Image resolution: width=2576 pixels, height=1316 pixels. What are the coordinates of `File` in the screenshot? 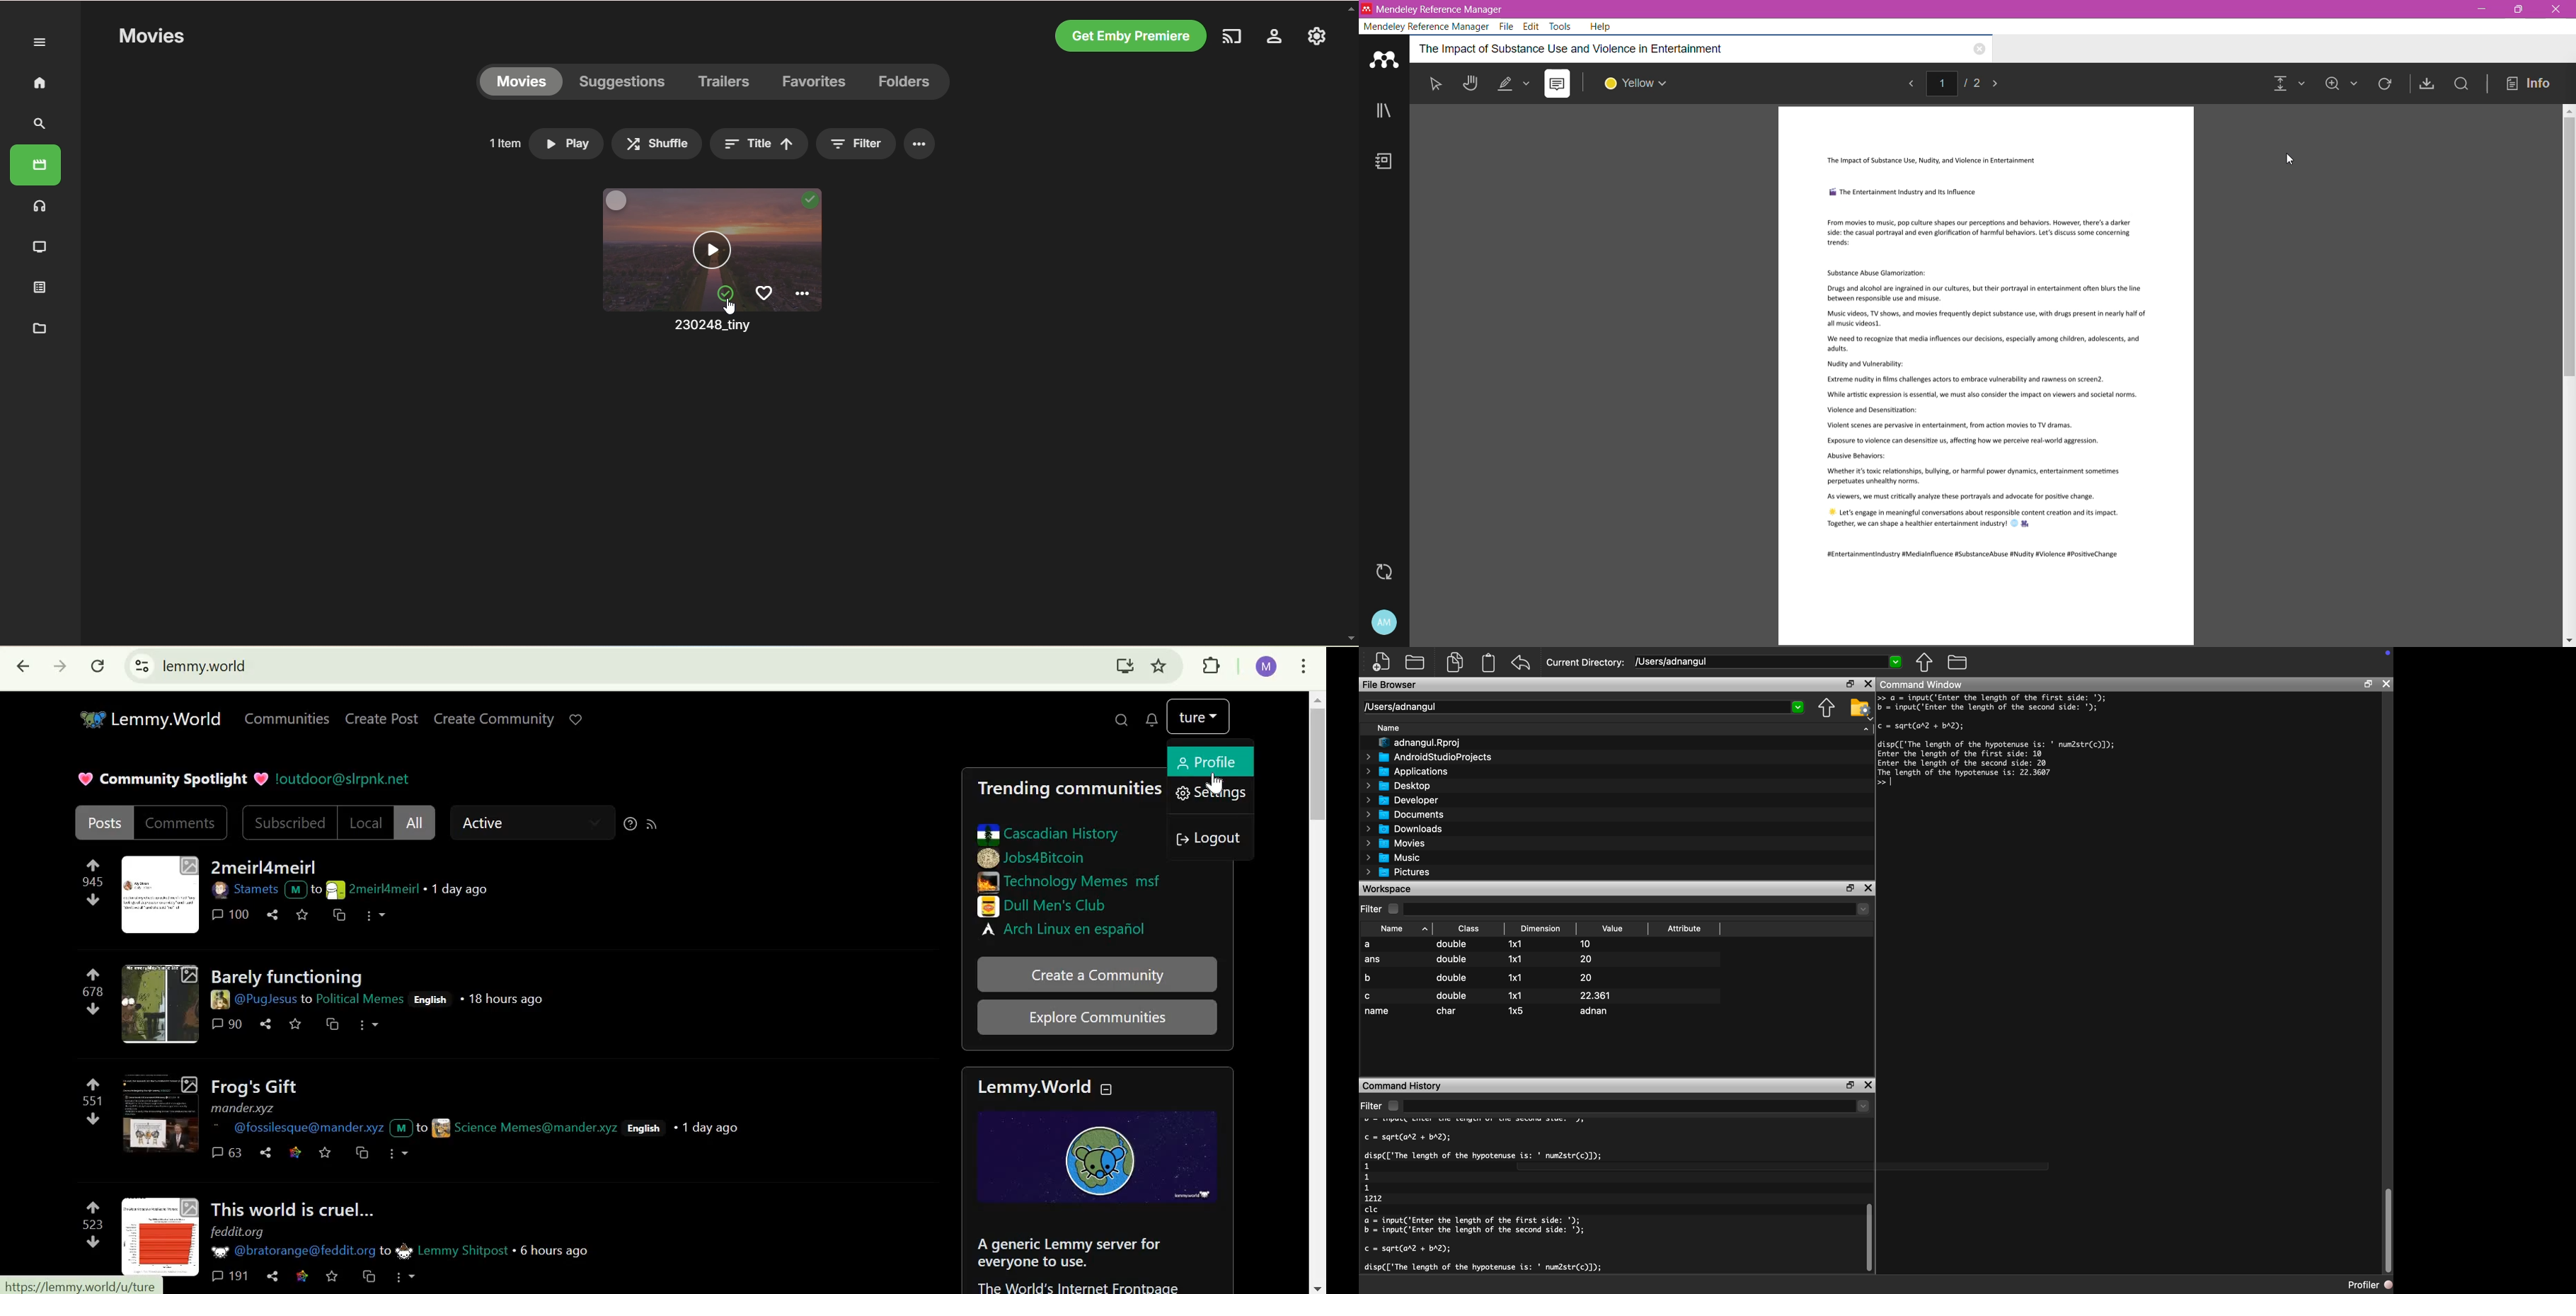 It's located at (1508, 27).